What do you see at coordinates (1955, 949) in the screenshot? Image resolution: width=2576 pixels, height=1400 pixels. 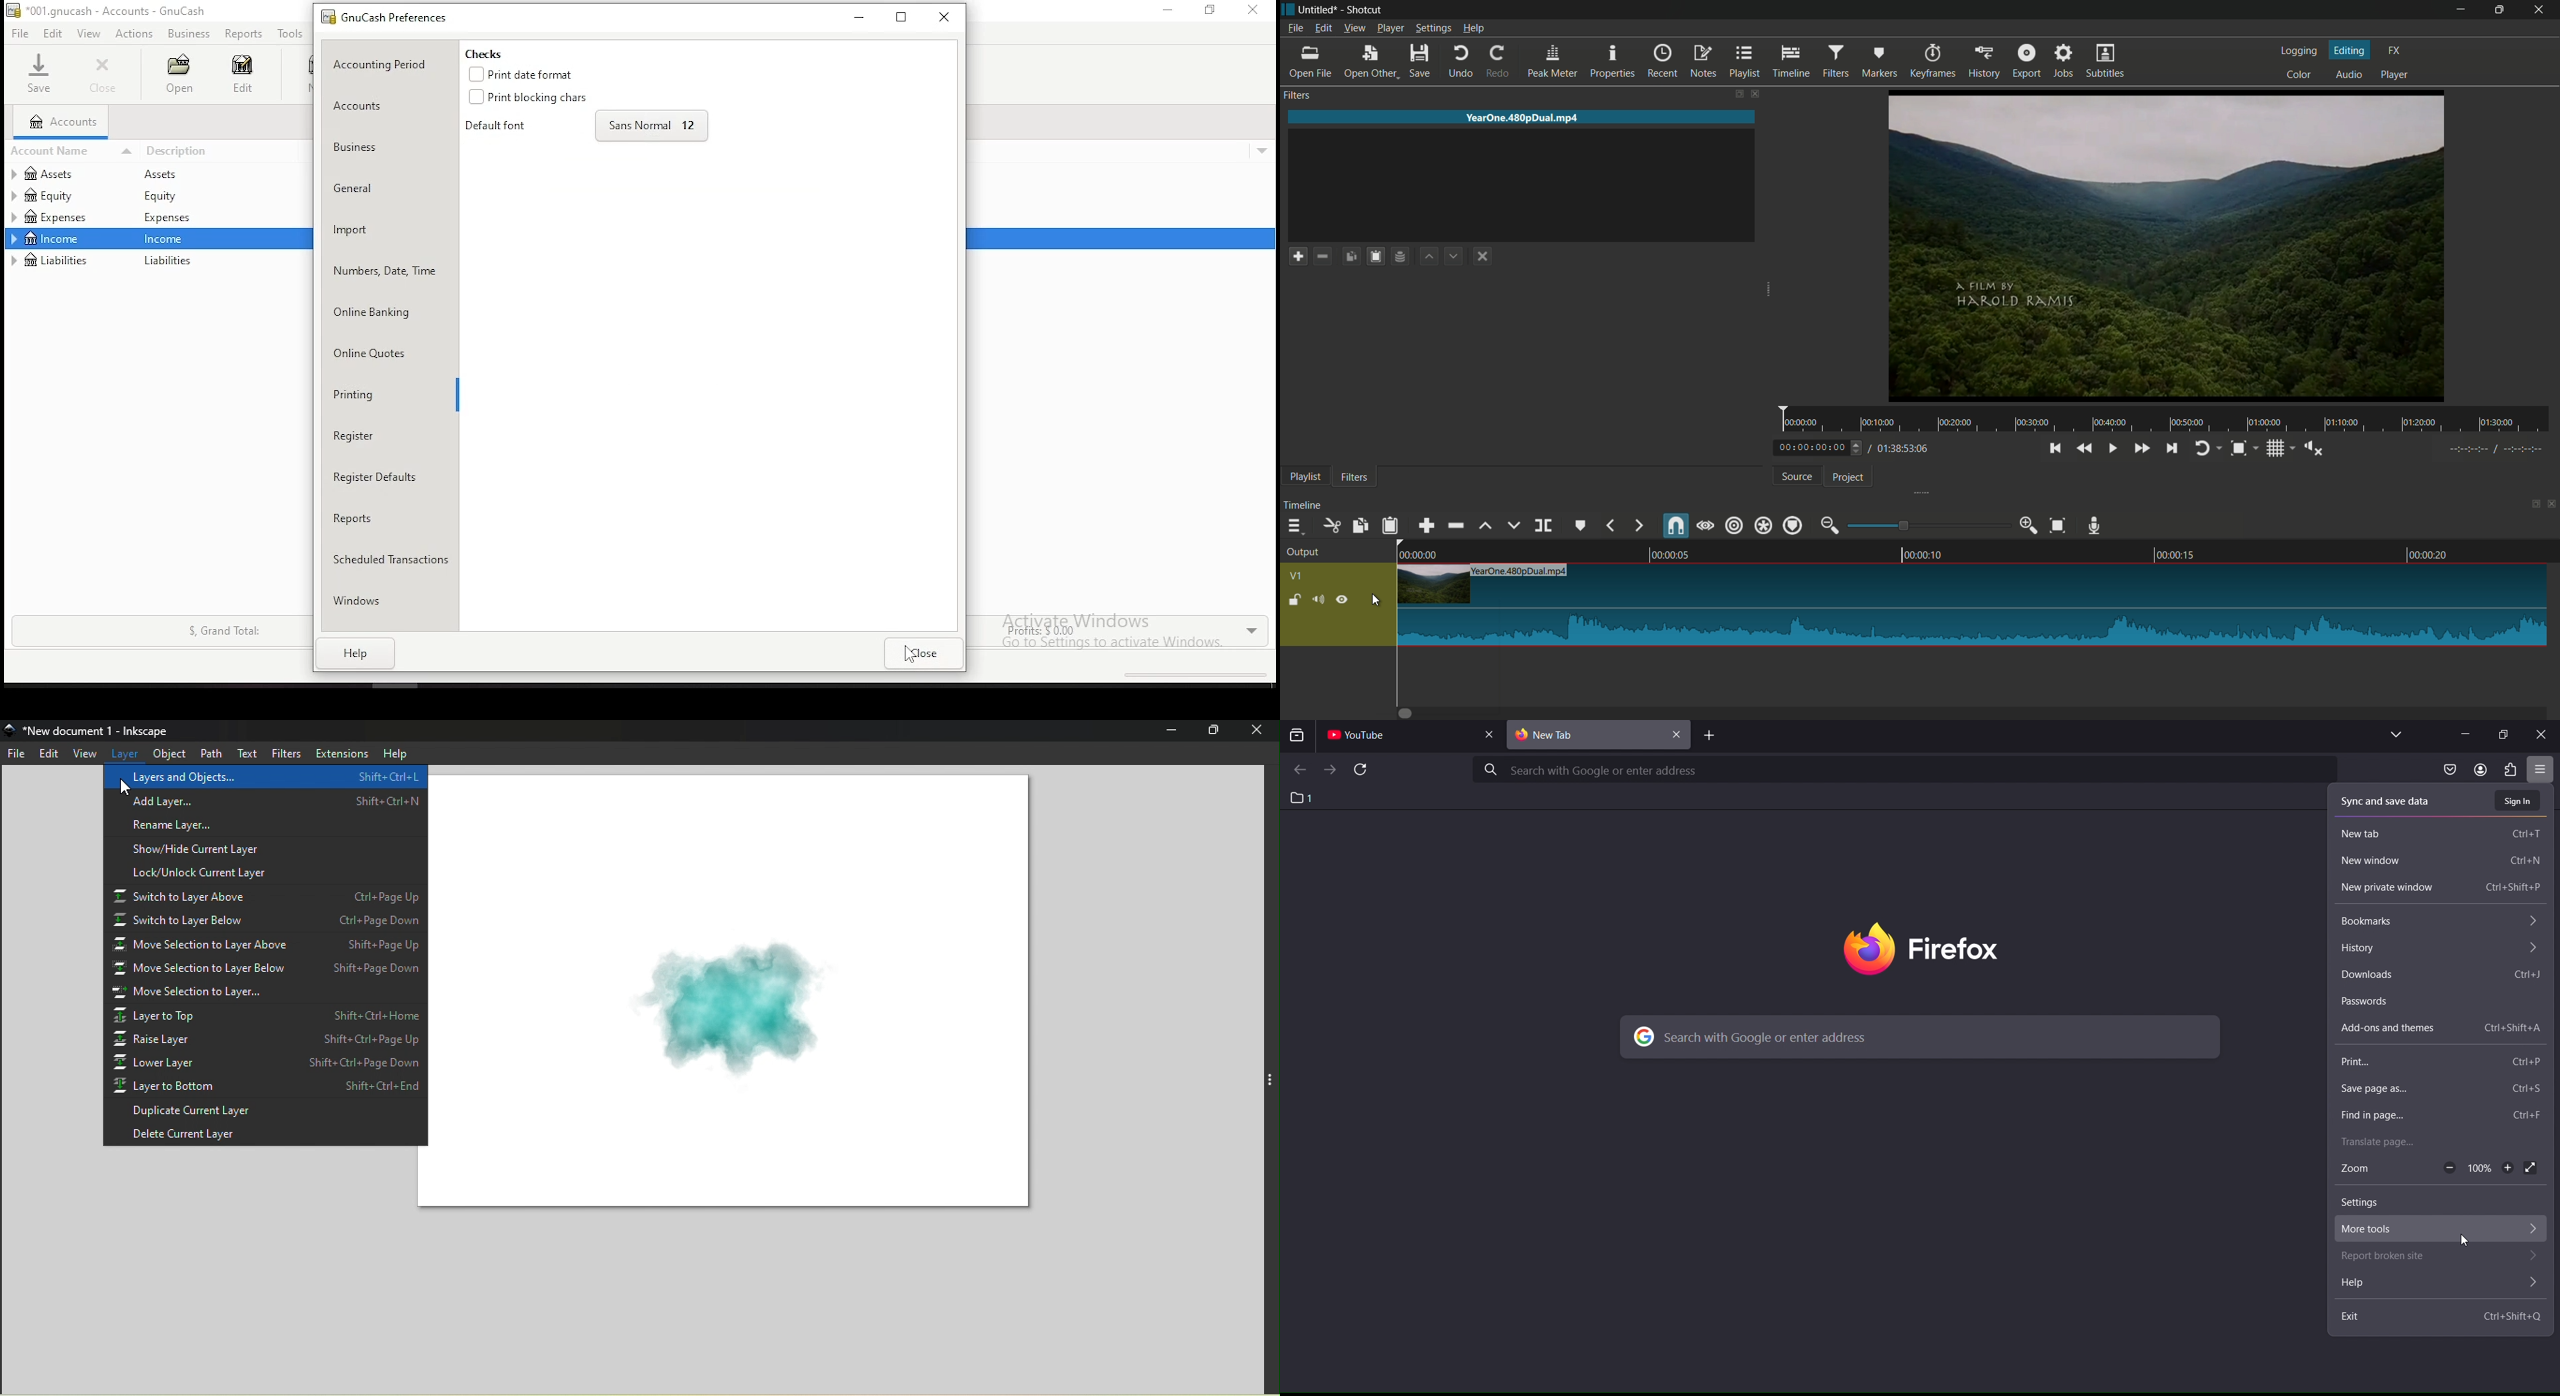 I see `image` at bounding box center [1955, 949].